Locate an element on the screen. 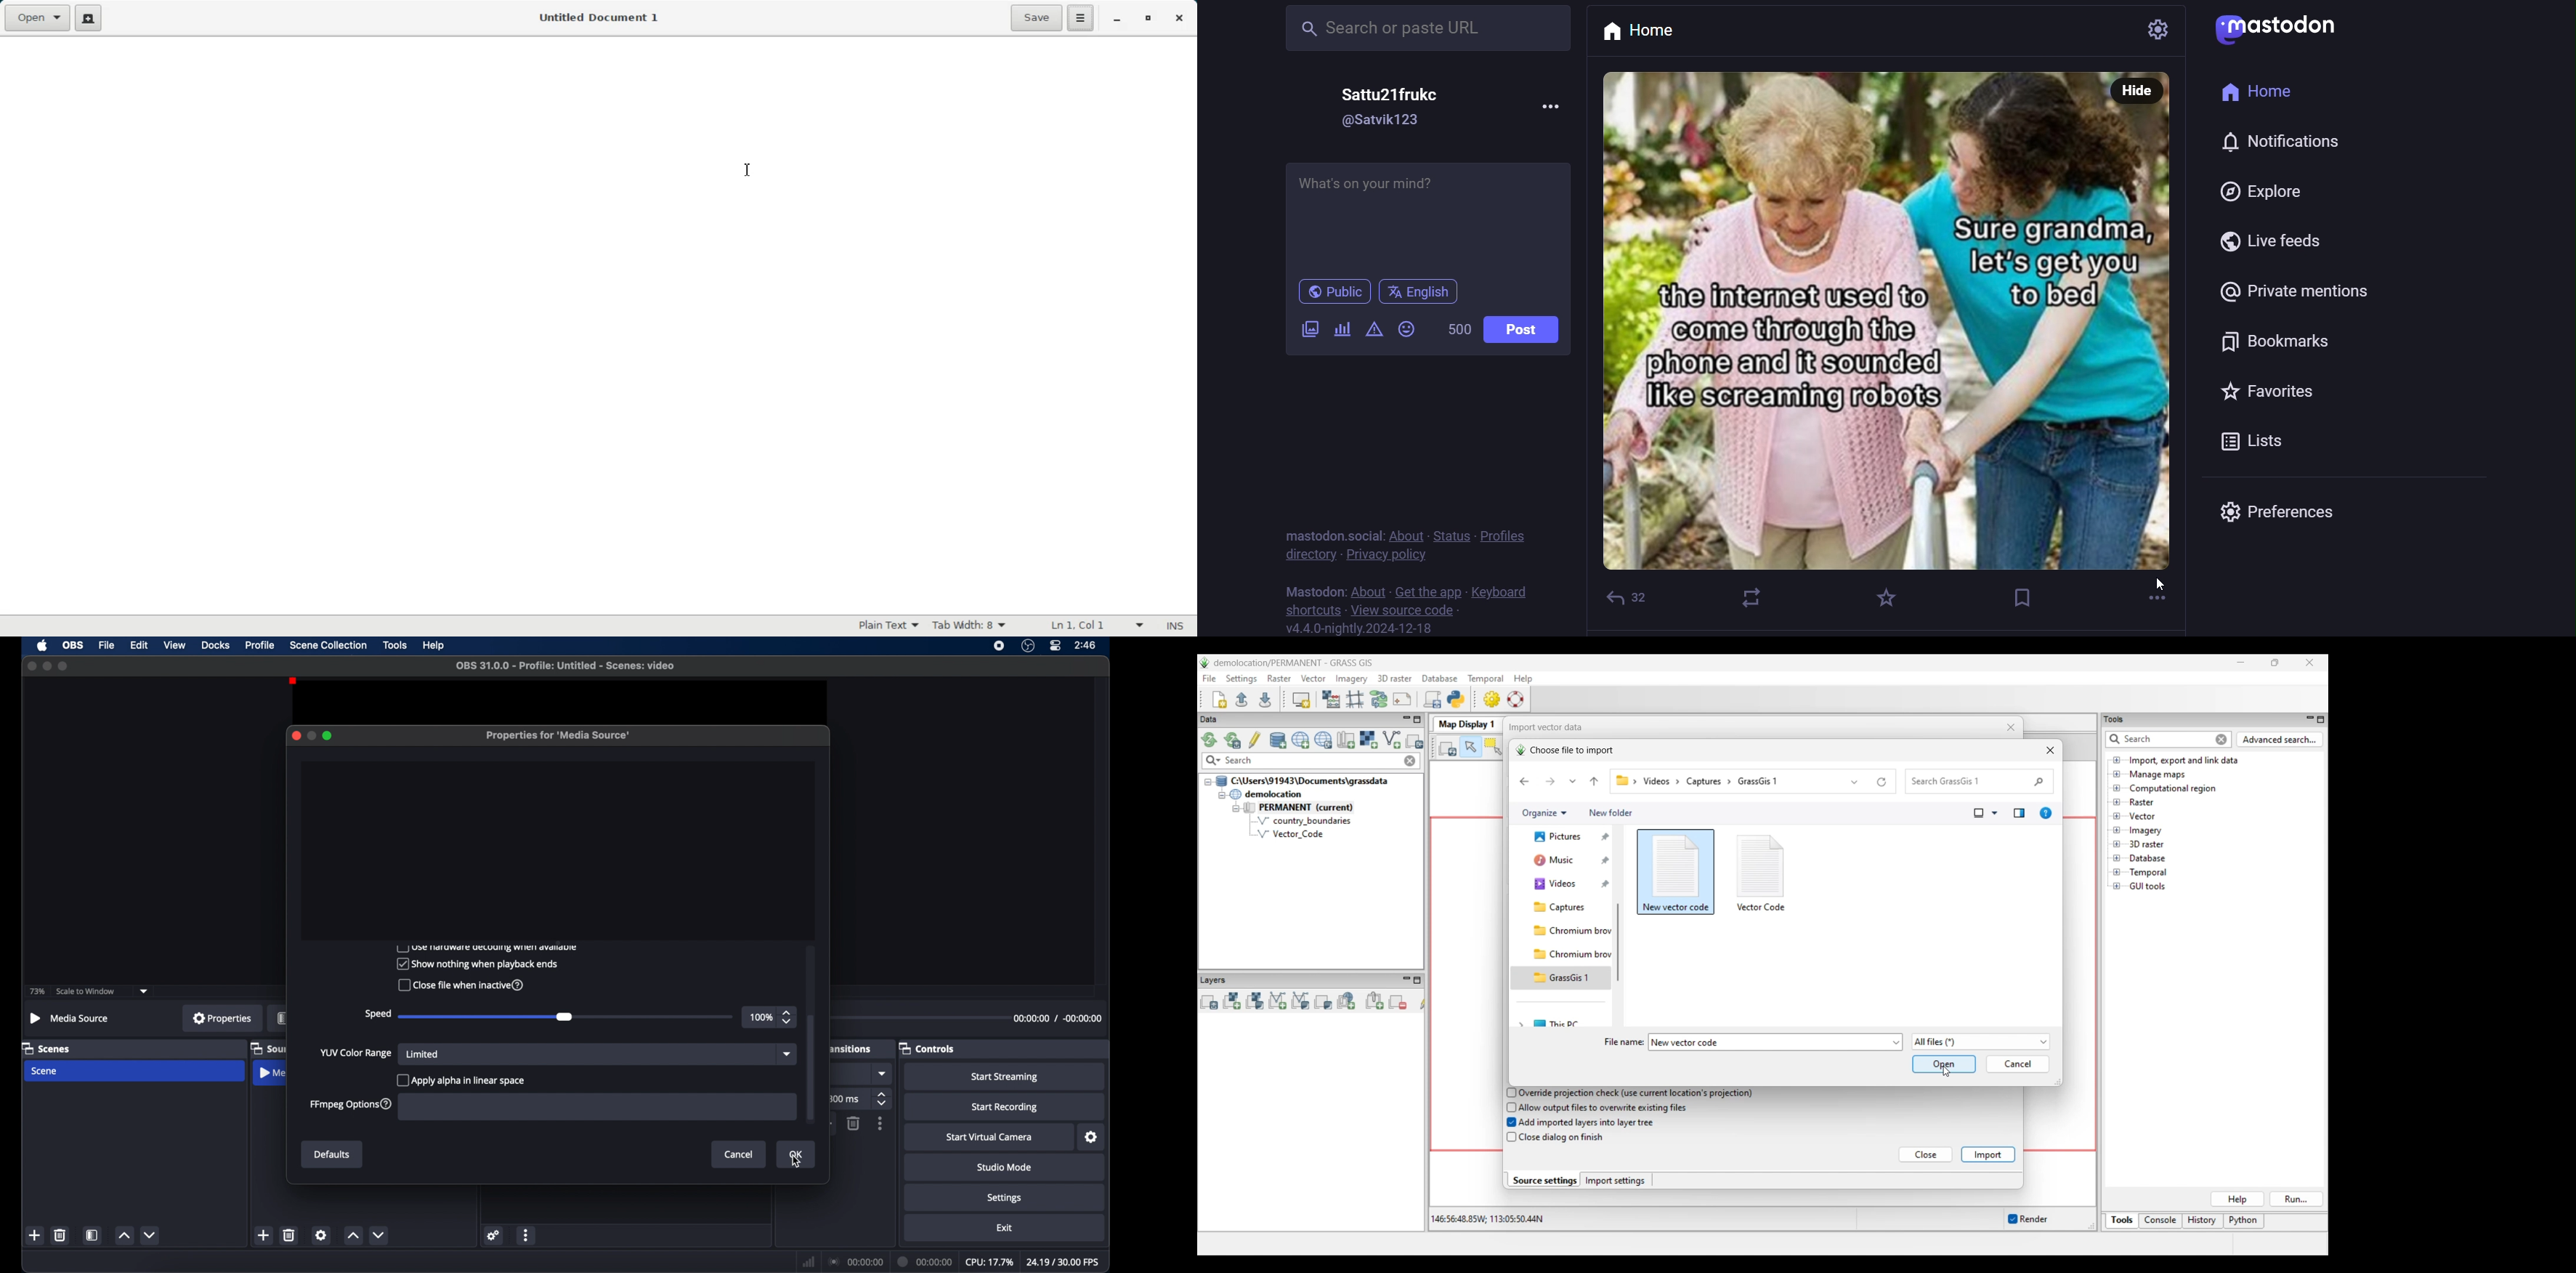 The width and height of the screenshot is (2576, 1288). decrement is located at coordinates (381, 1235).